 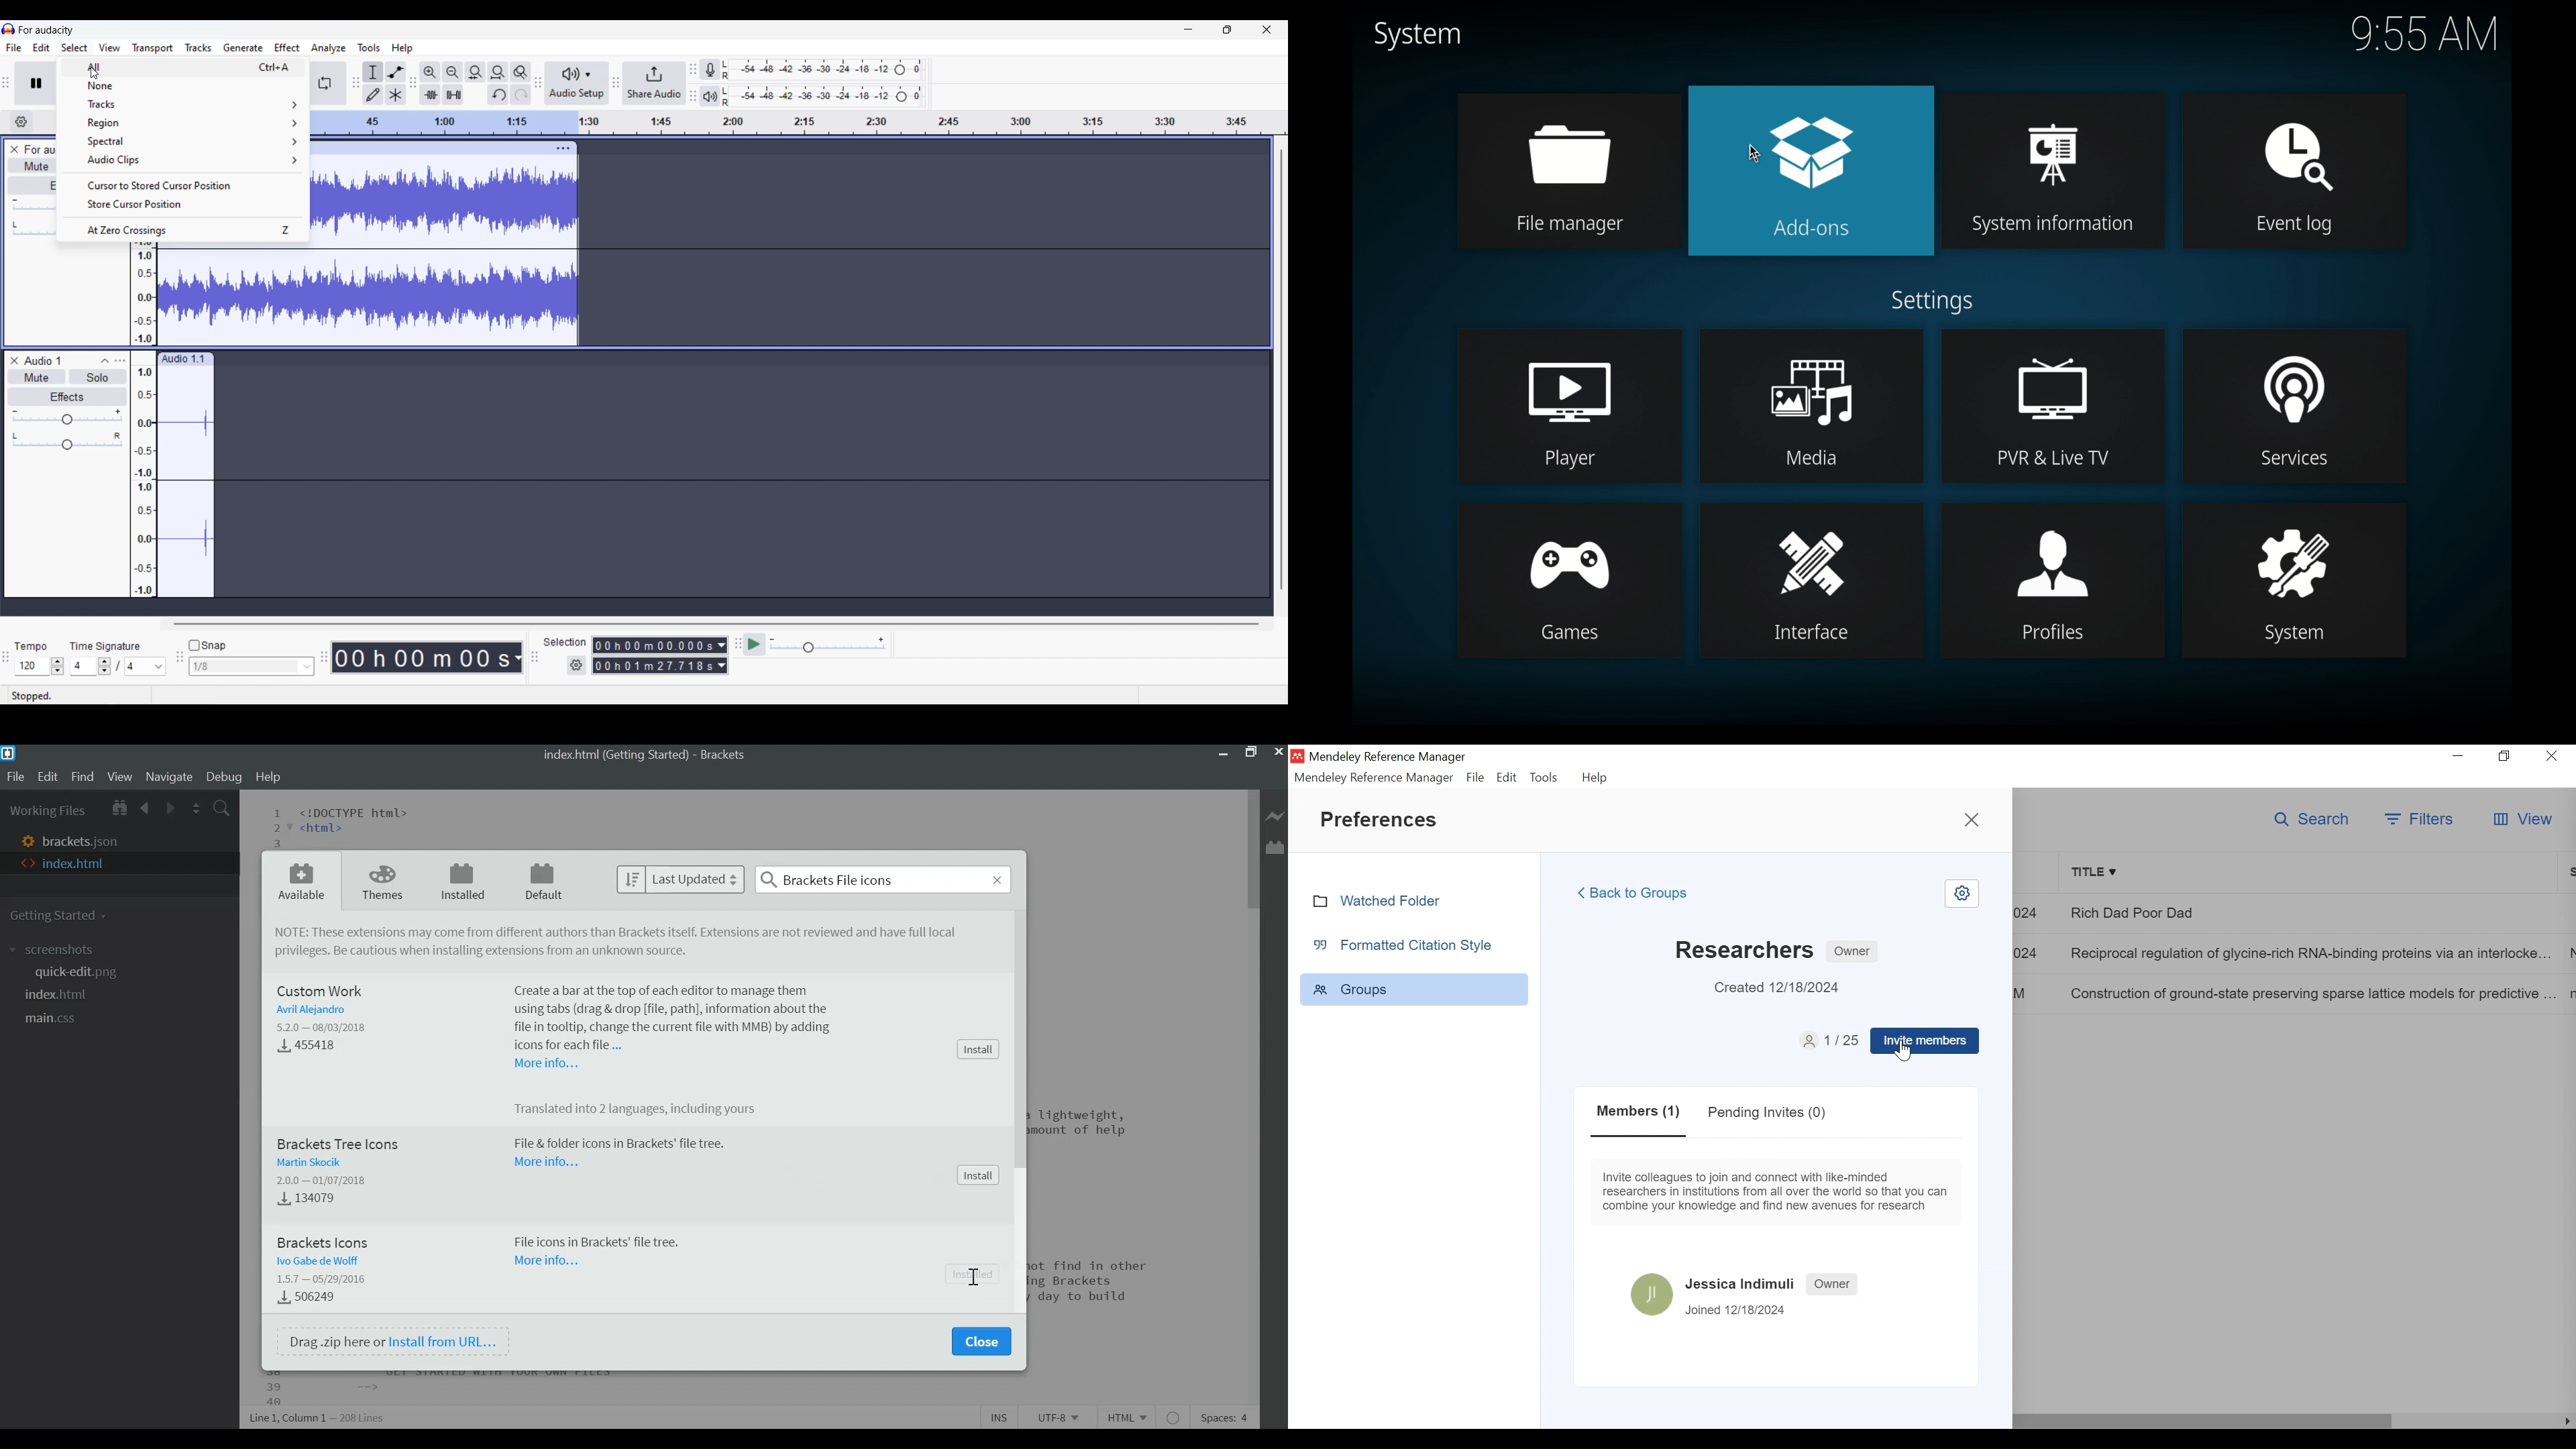 I want to click on Downloads, so click(x=315, y=1047).